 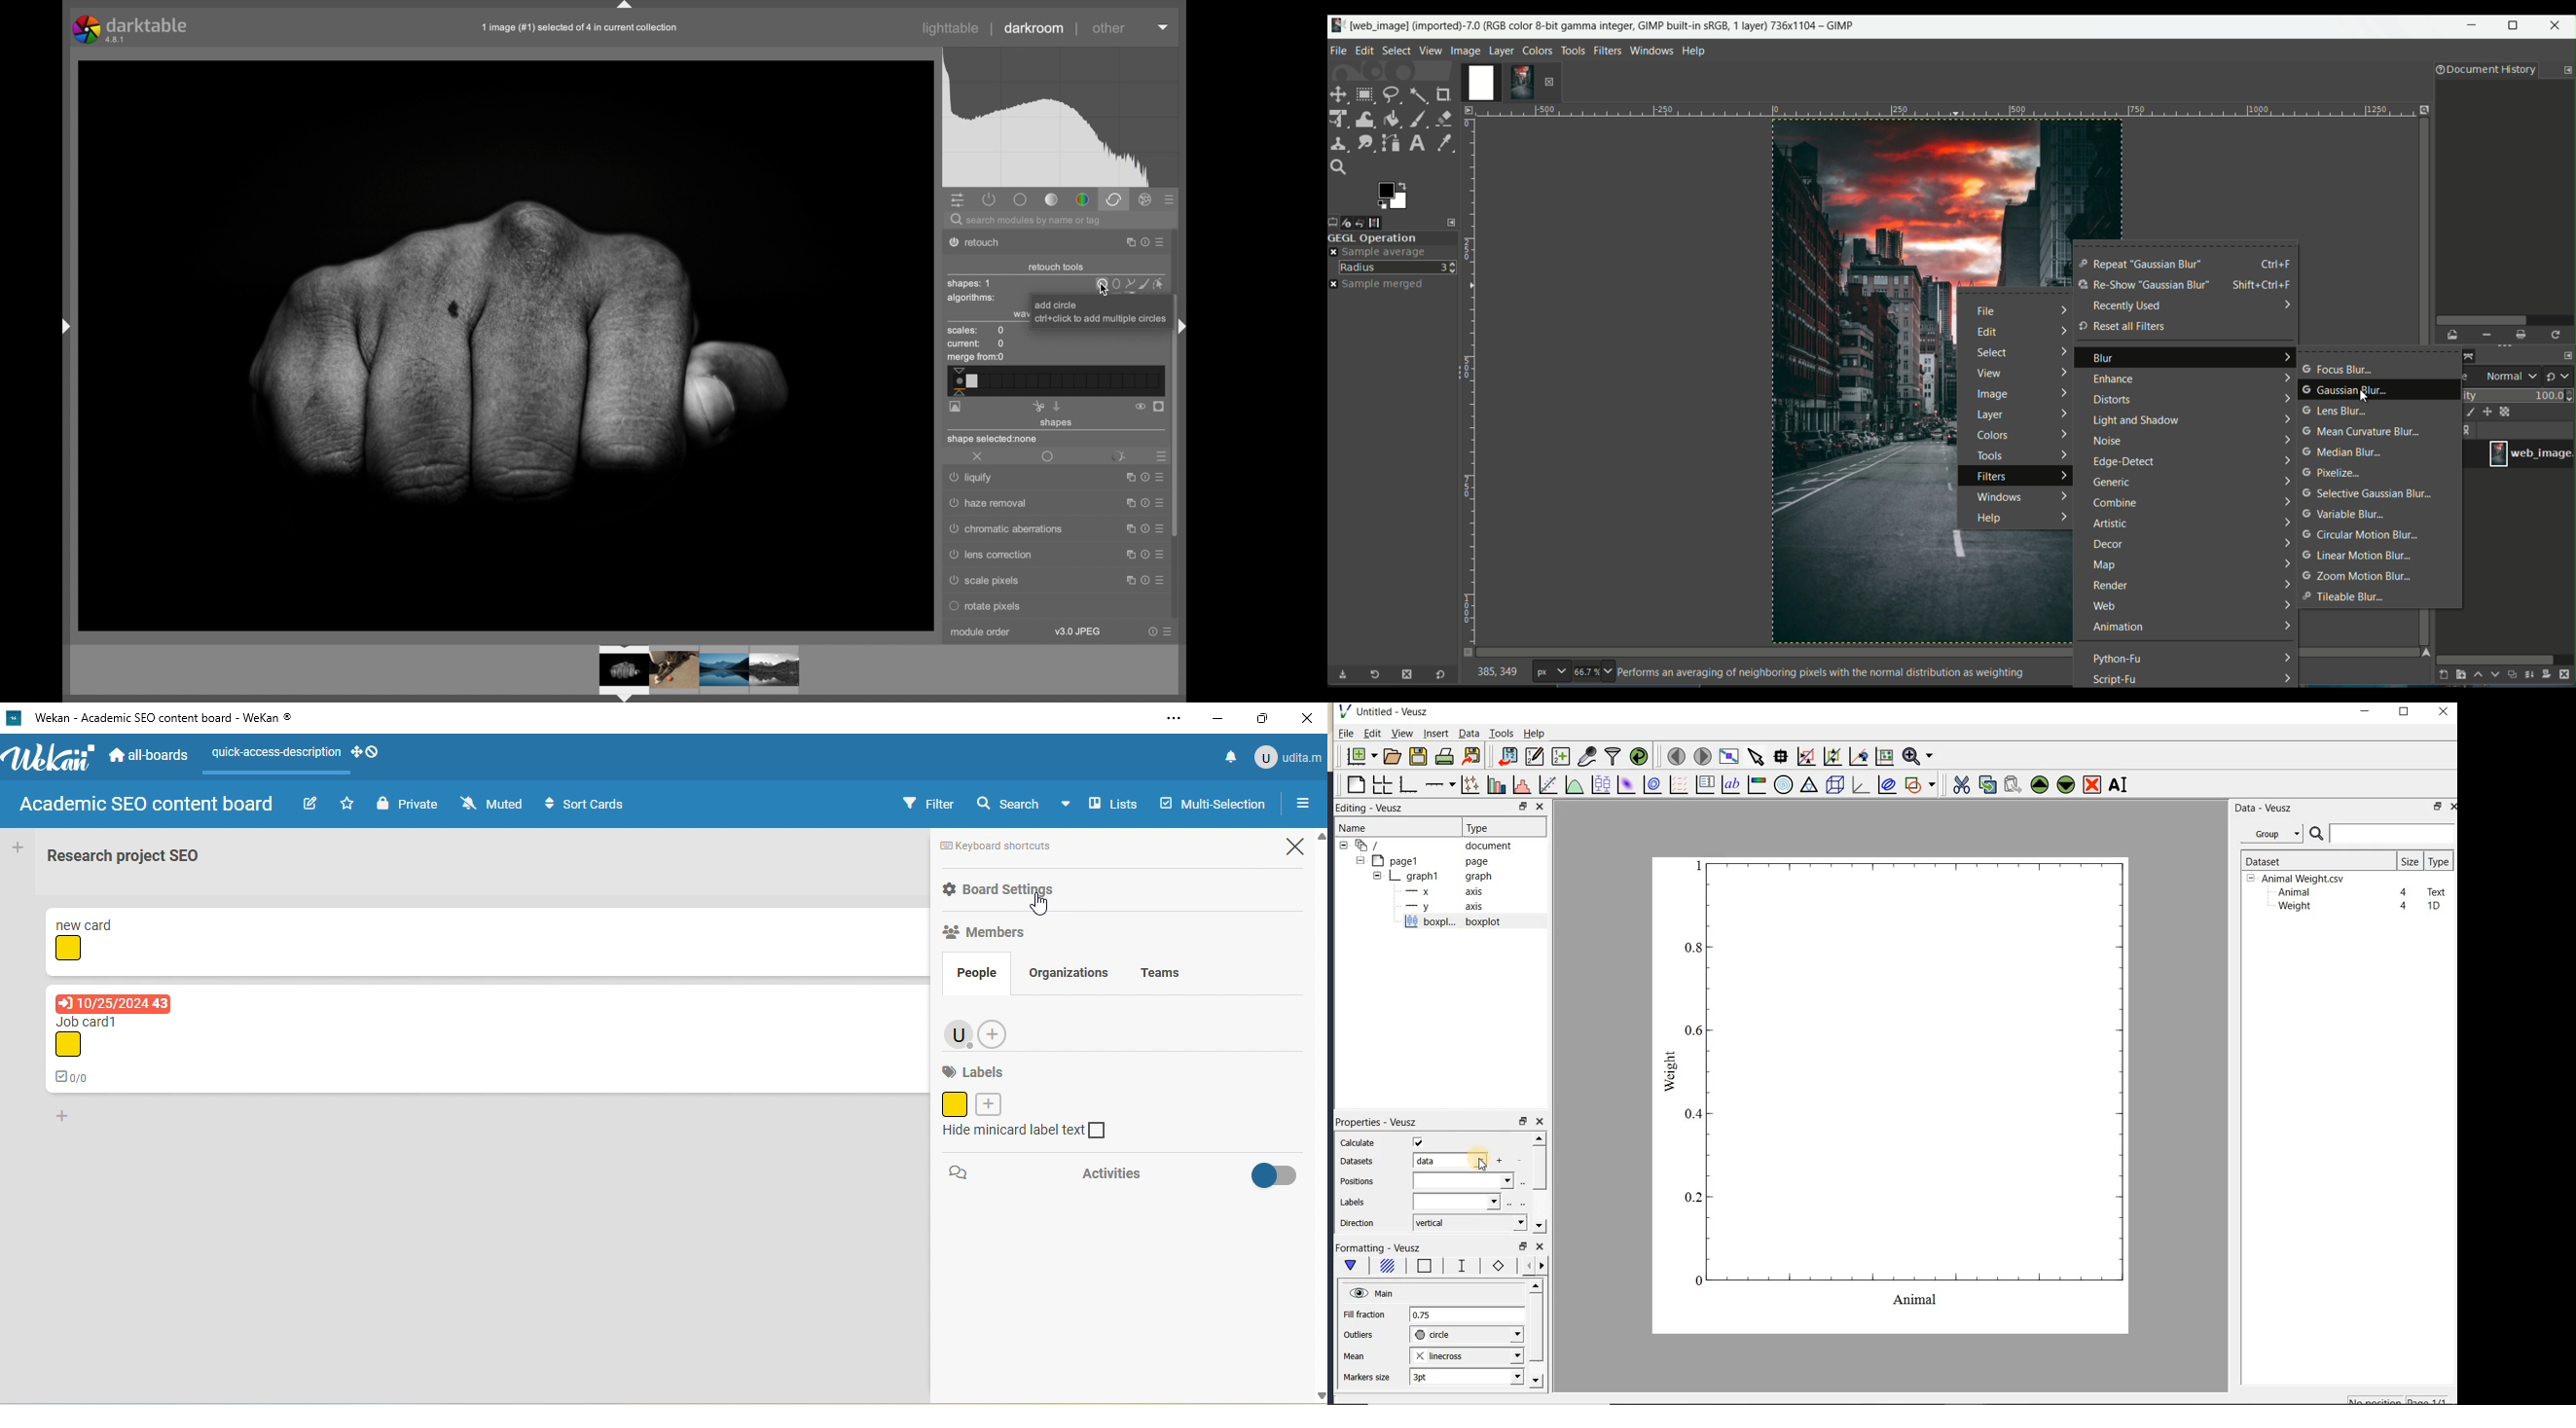 What do you see at coordinates (1551, 673) in the screenshot?
I see `measurement scale` at bounding box center [1551, 673].